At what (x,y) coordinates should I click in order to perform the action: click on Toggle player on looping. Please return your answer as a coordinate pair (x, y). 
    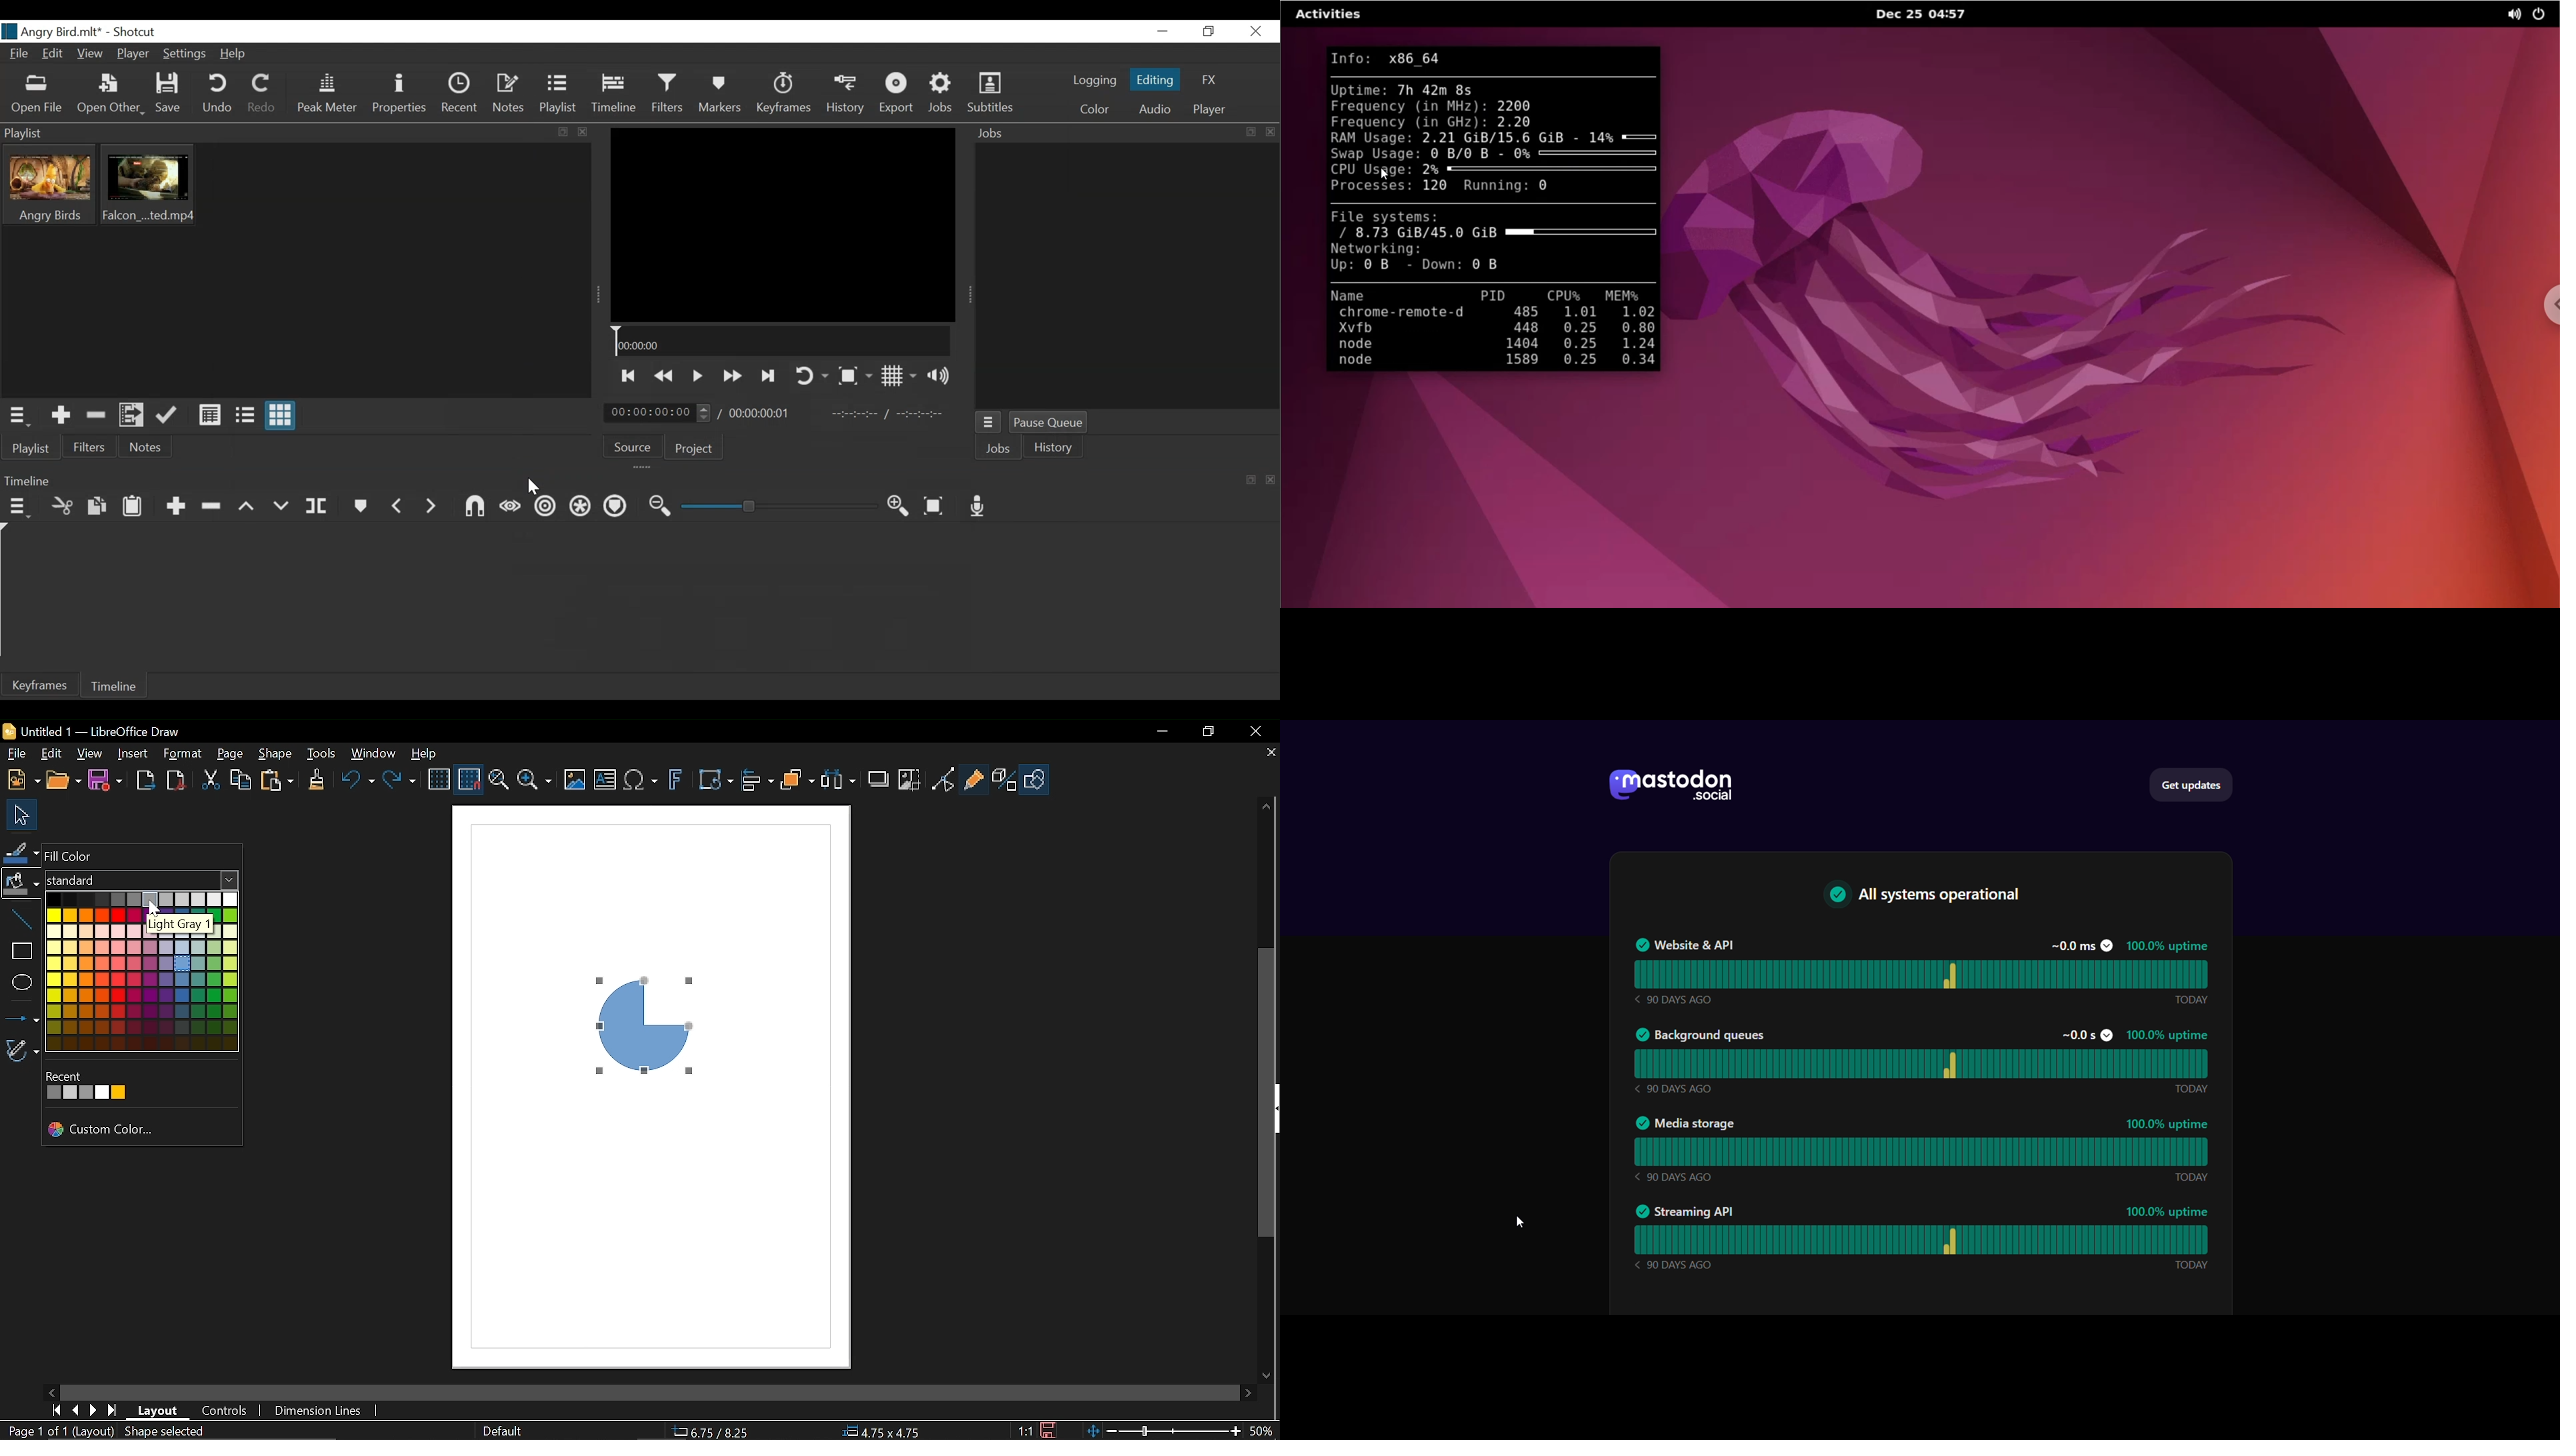
    Looking at the image, I should click on (811, 375).